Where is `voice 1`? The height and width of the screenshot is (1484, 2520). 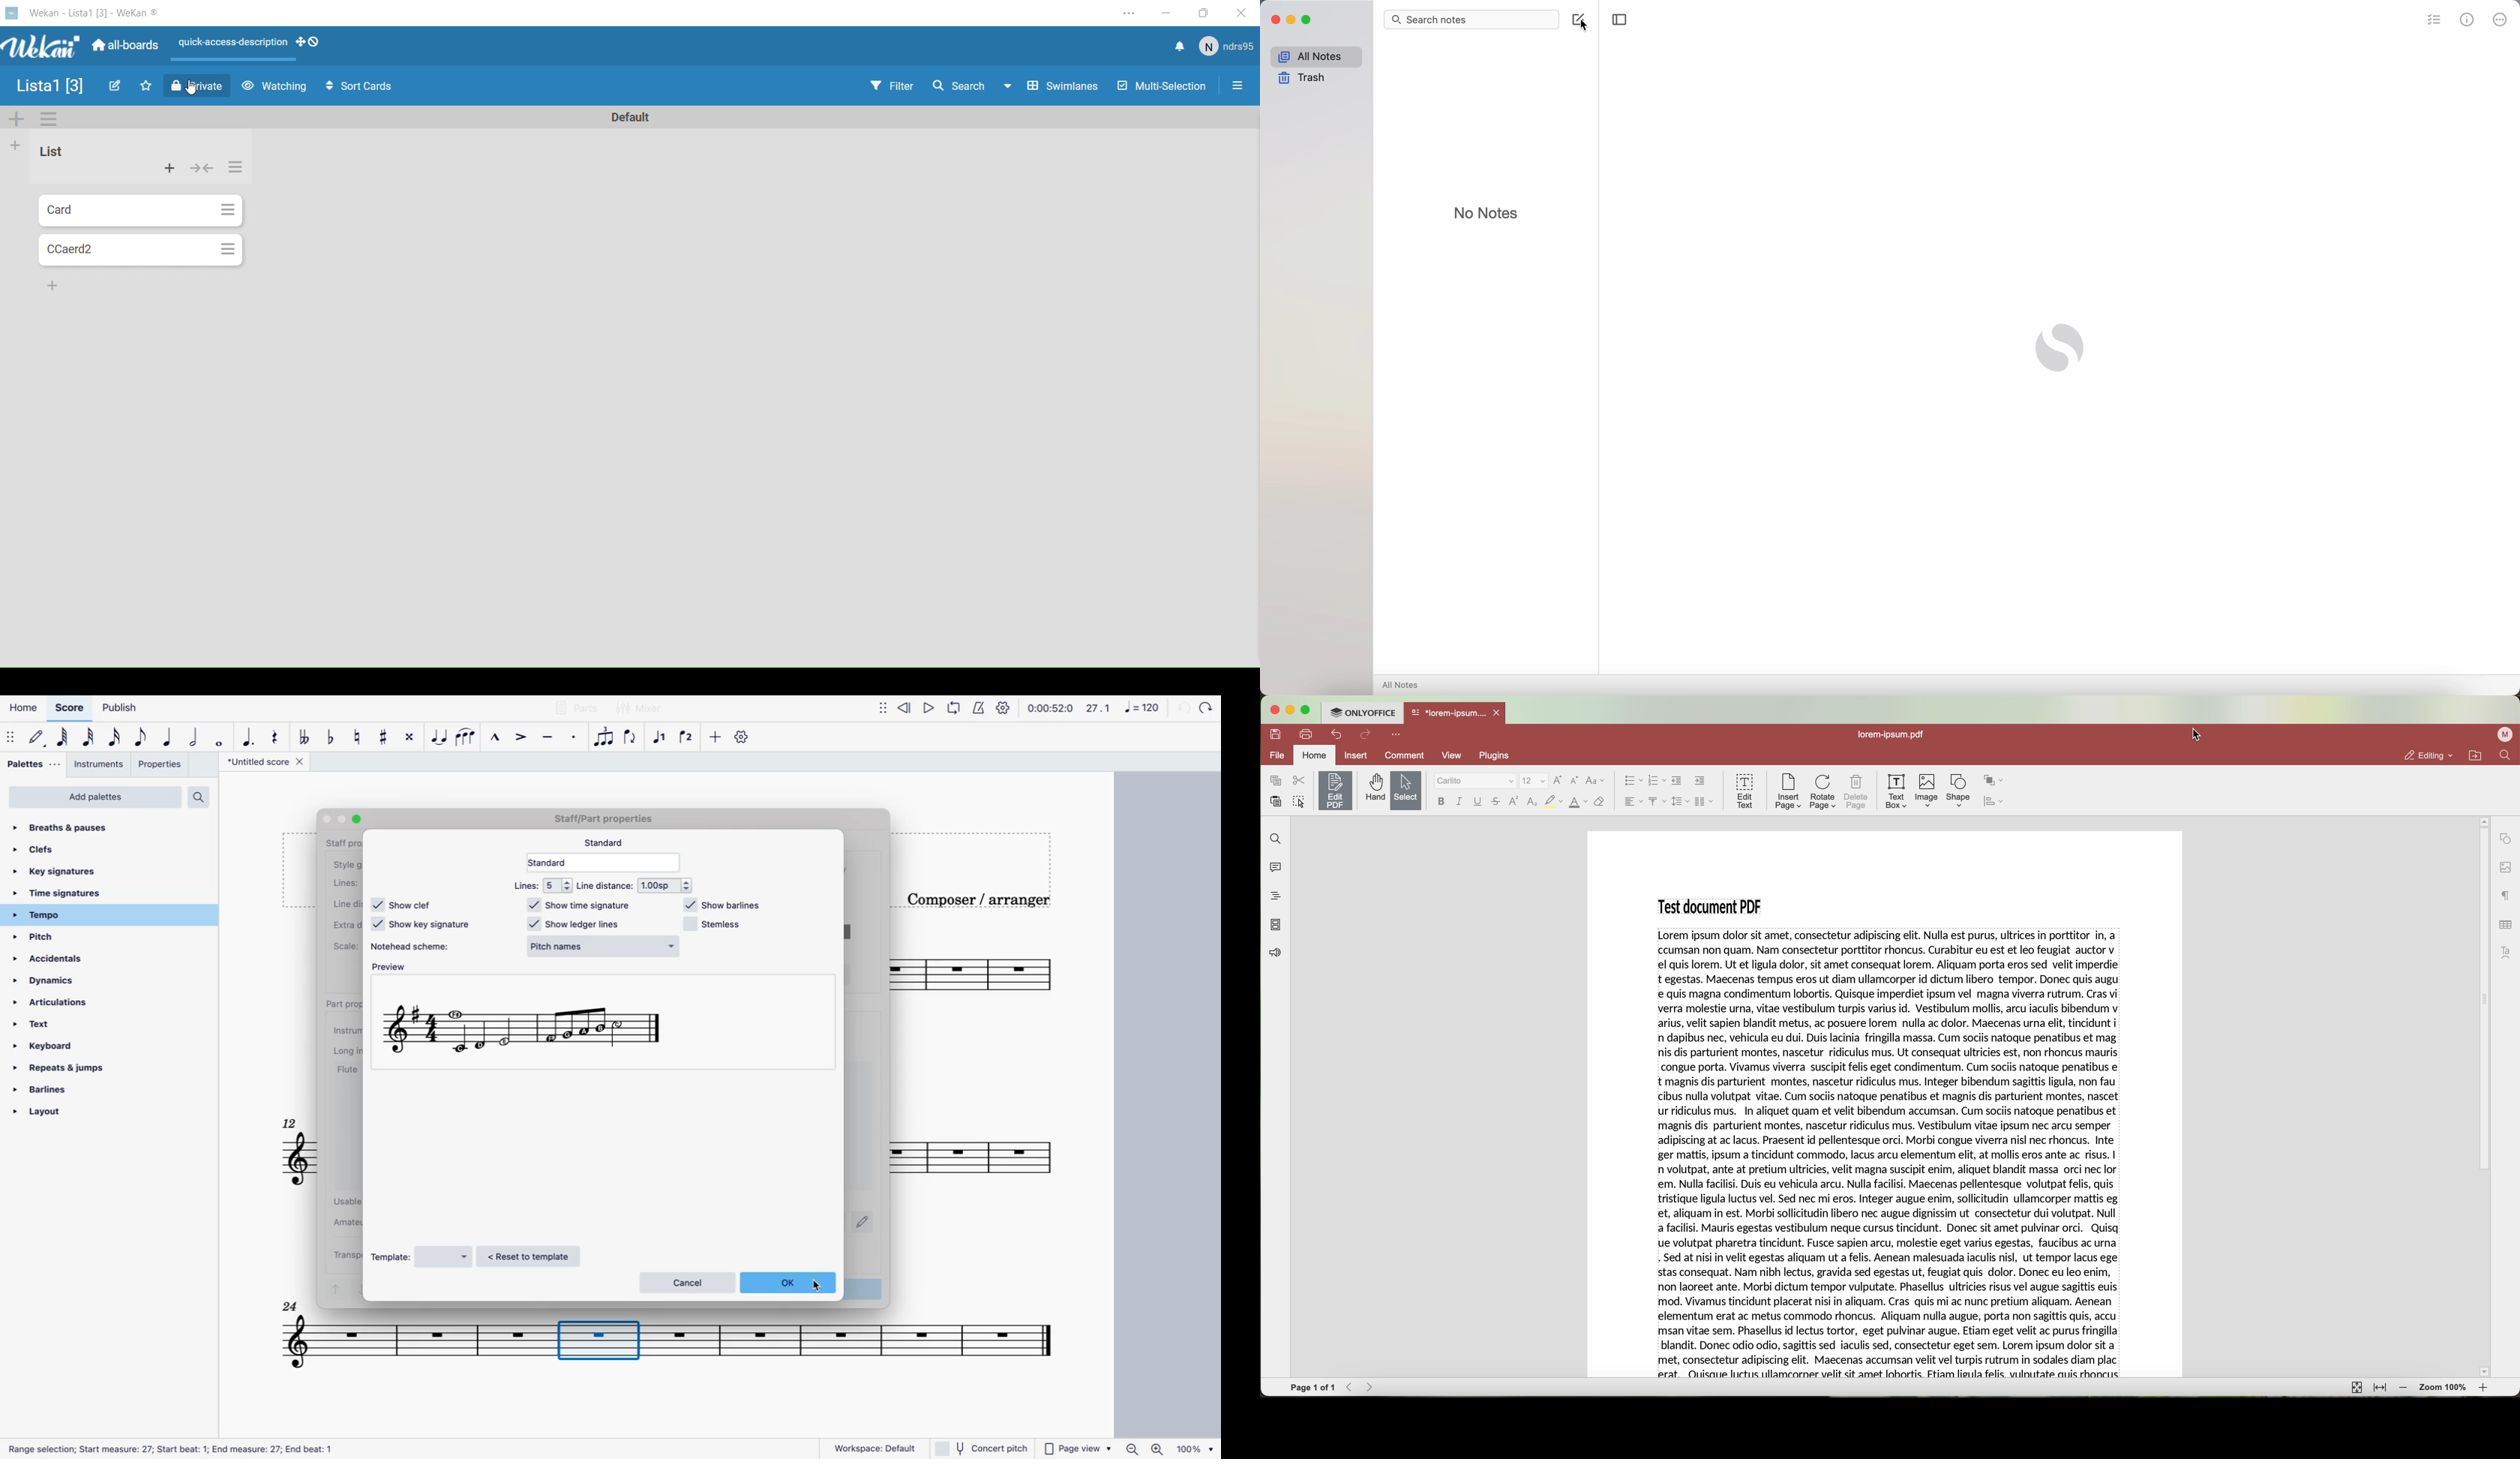 voice 1 is located at coordinates (661, 736).